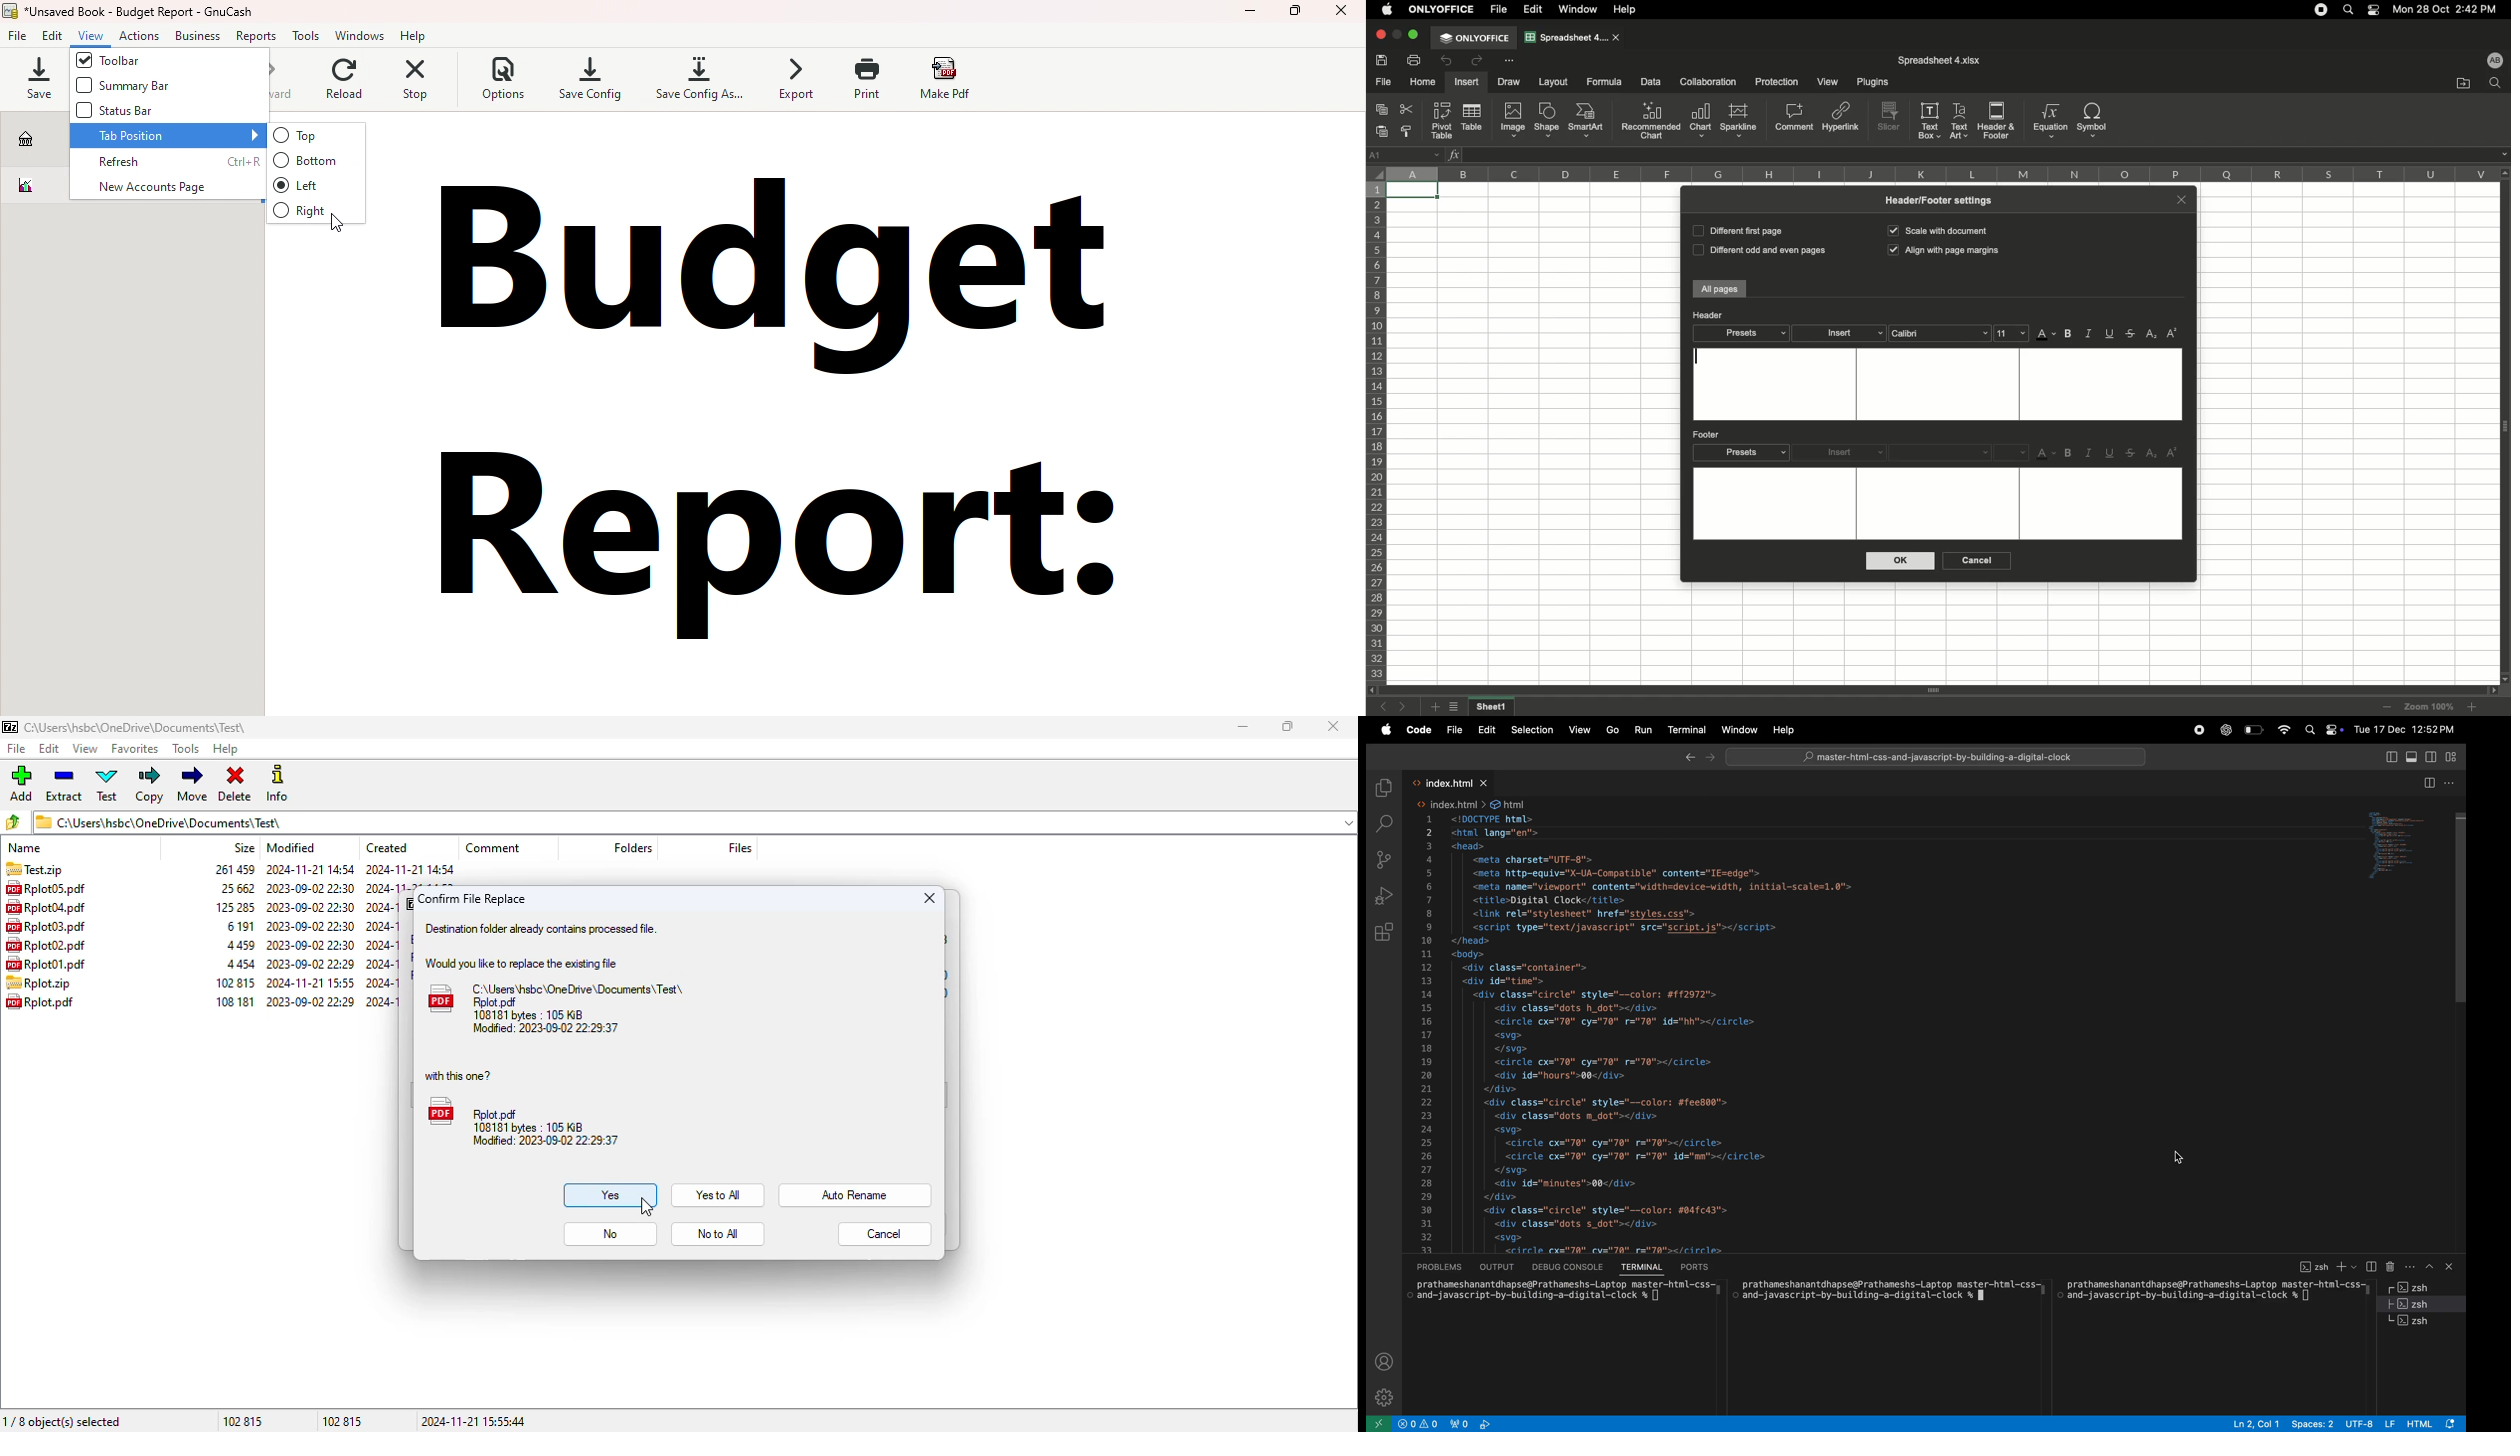  I want to click on Save, so click(1384, 60).